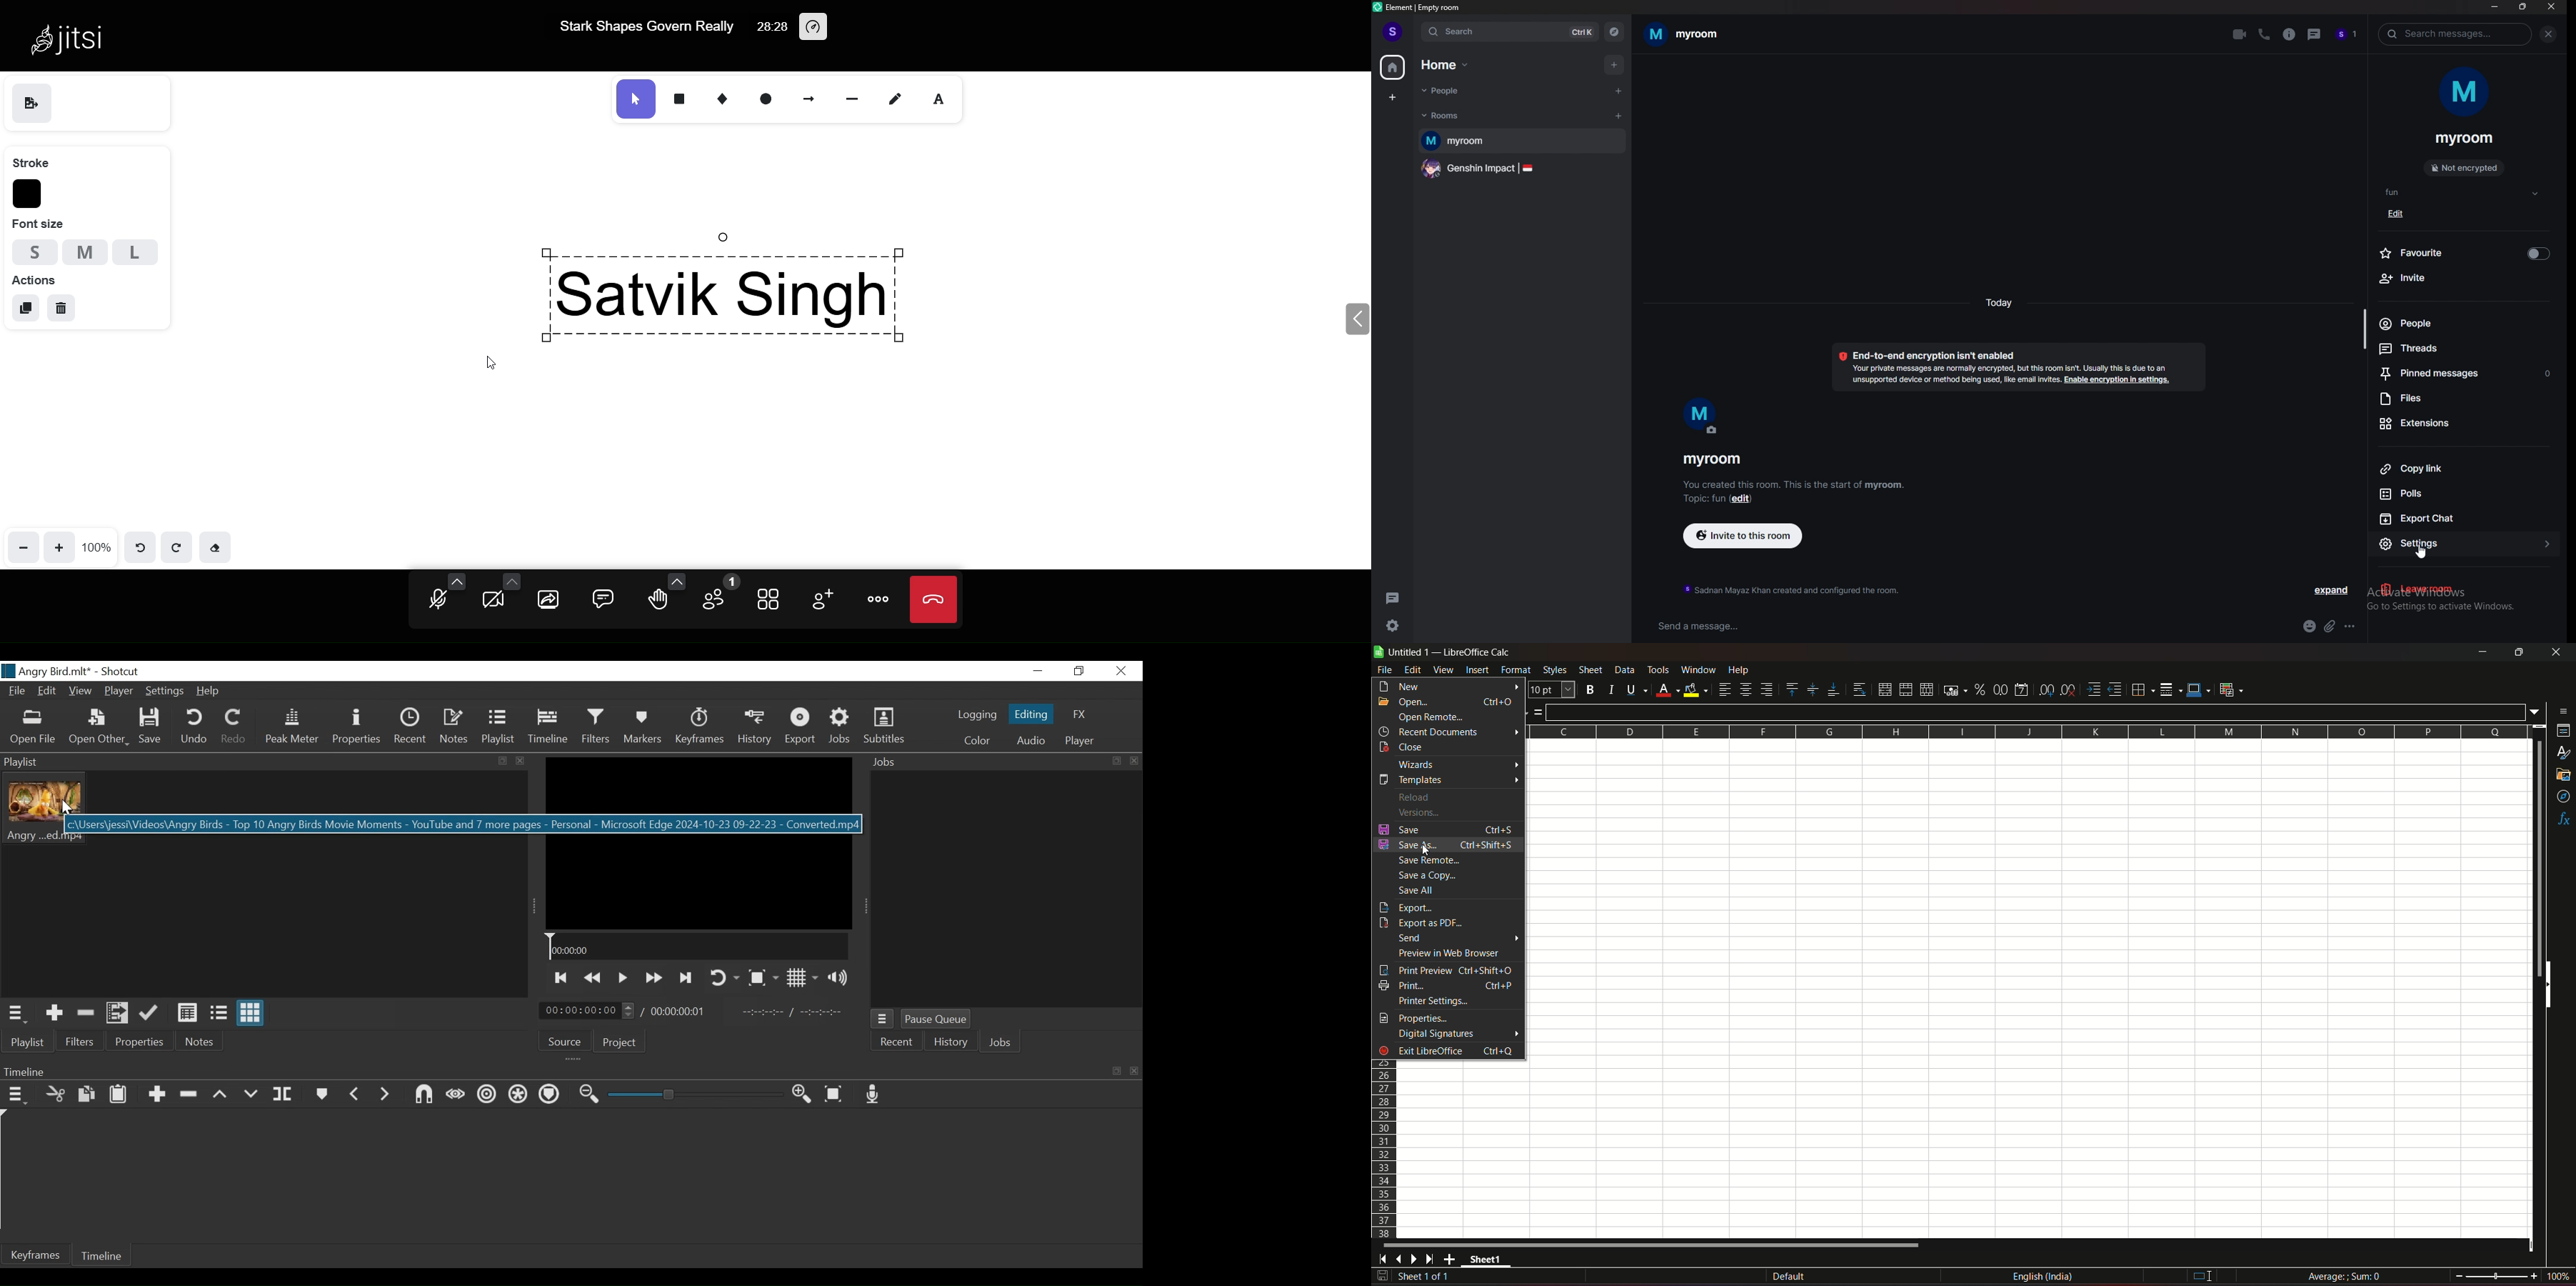 Image resolution: width=2576 pixels, height=1288 pixels. What do you see at coordinates (762, 98) in the screenshot?
I see `ellipse` at bounding box center [762, 98].